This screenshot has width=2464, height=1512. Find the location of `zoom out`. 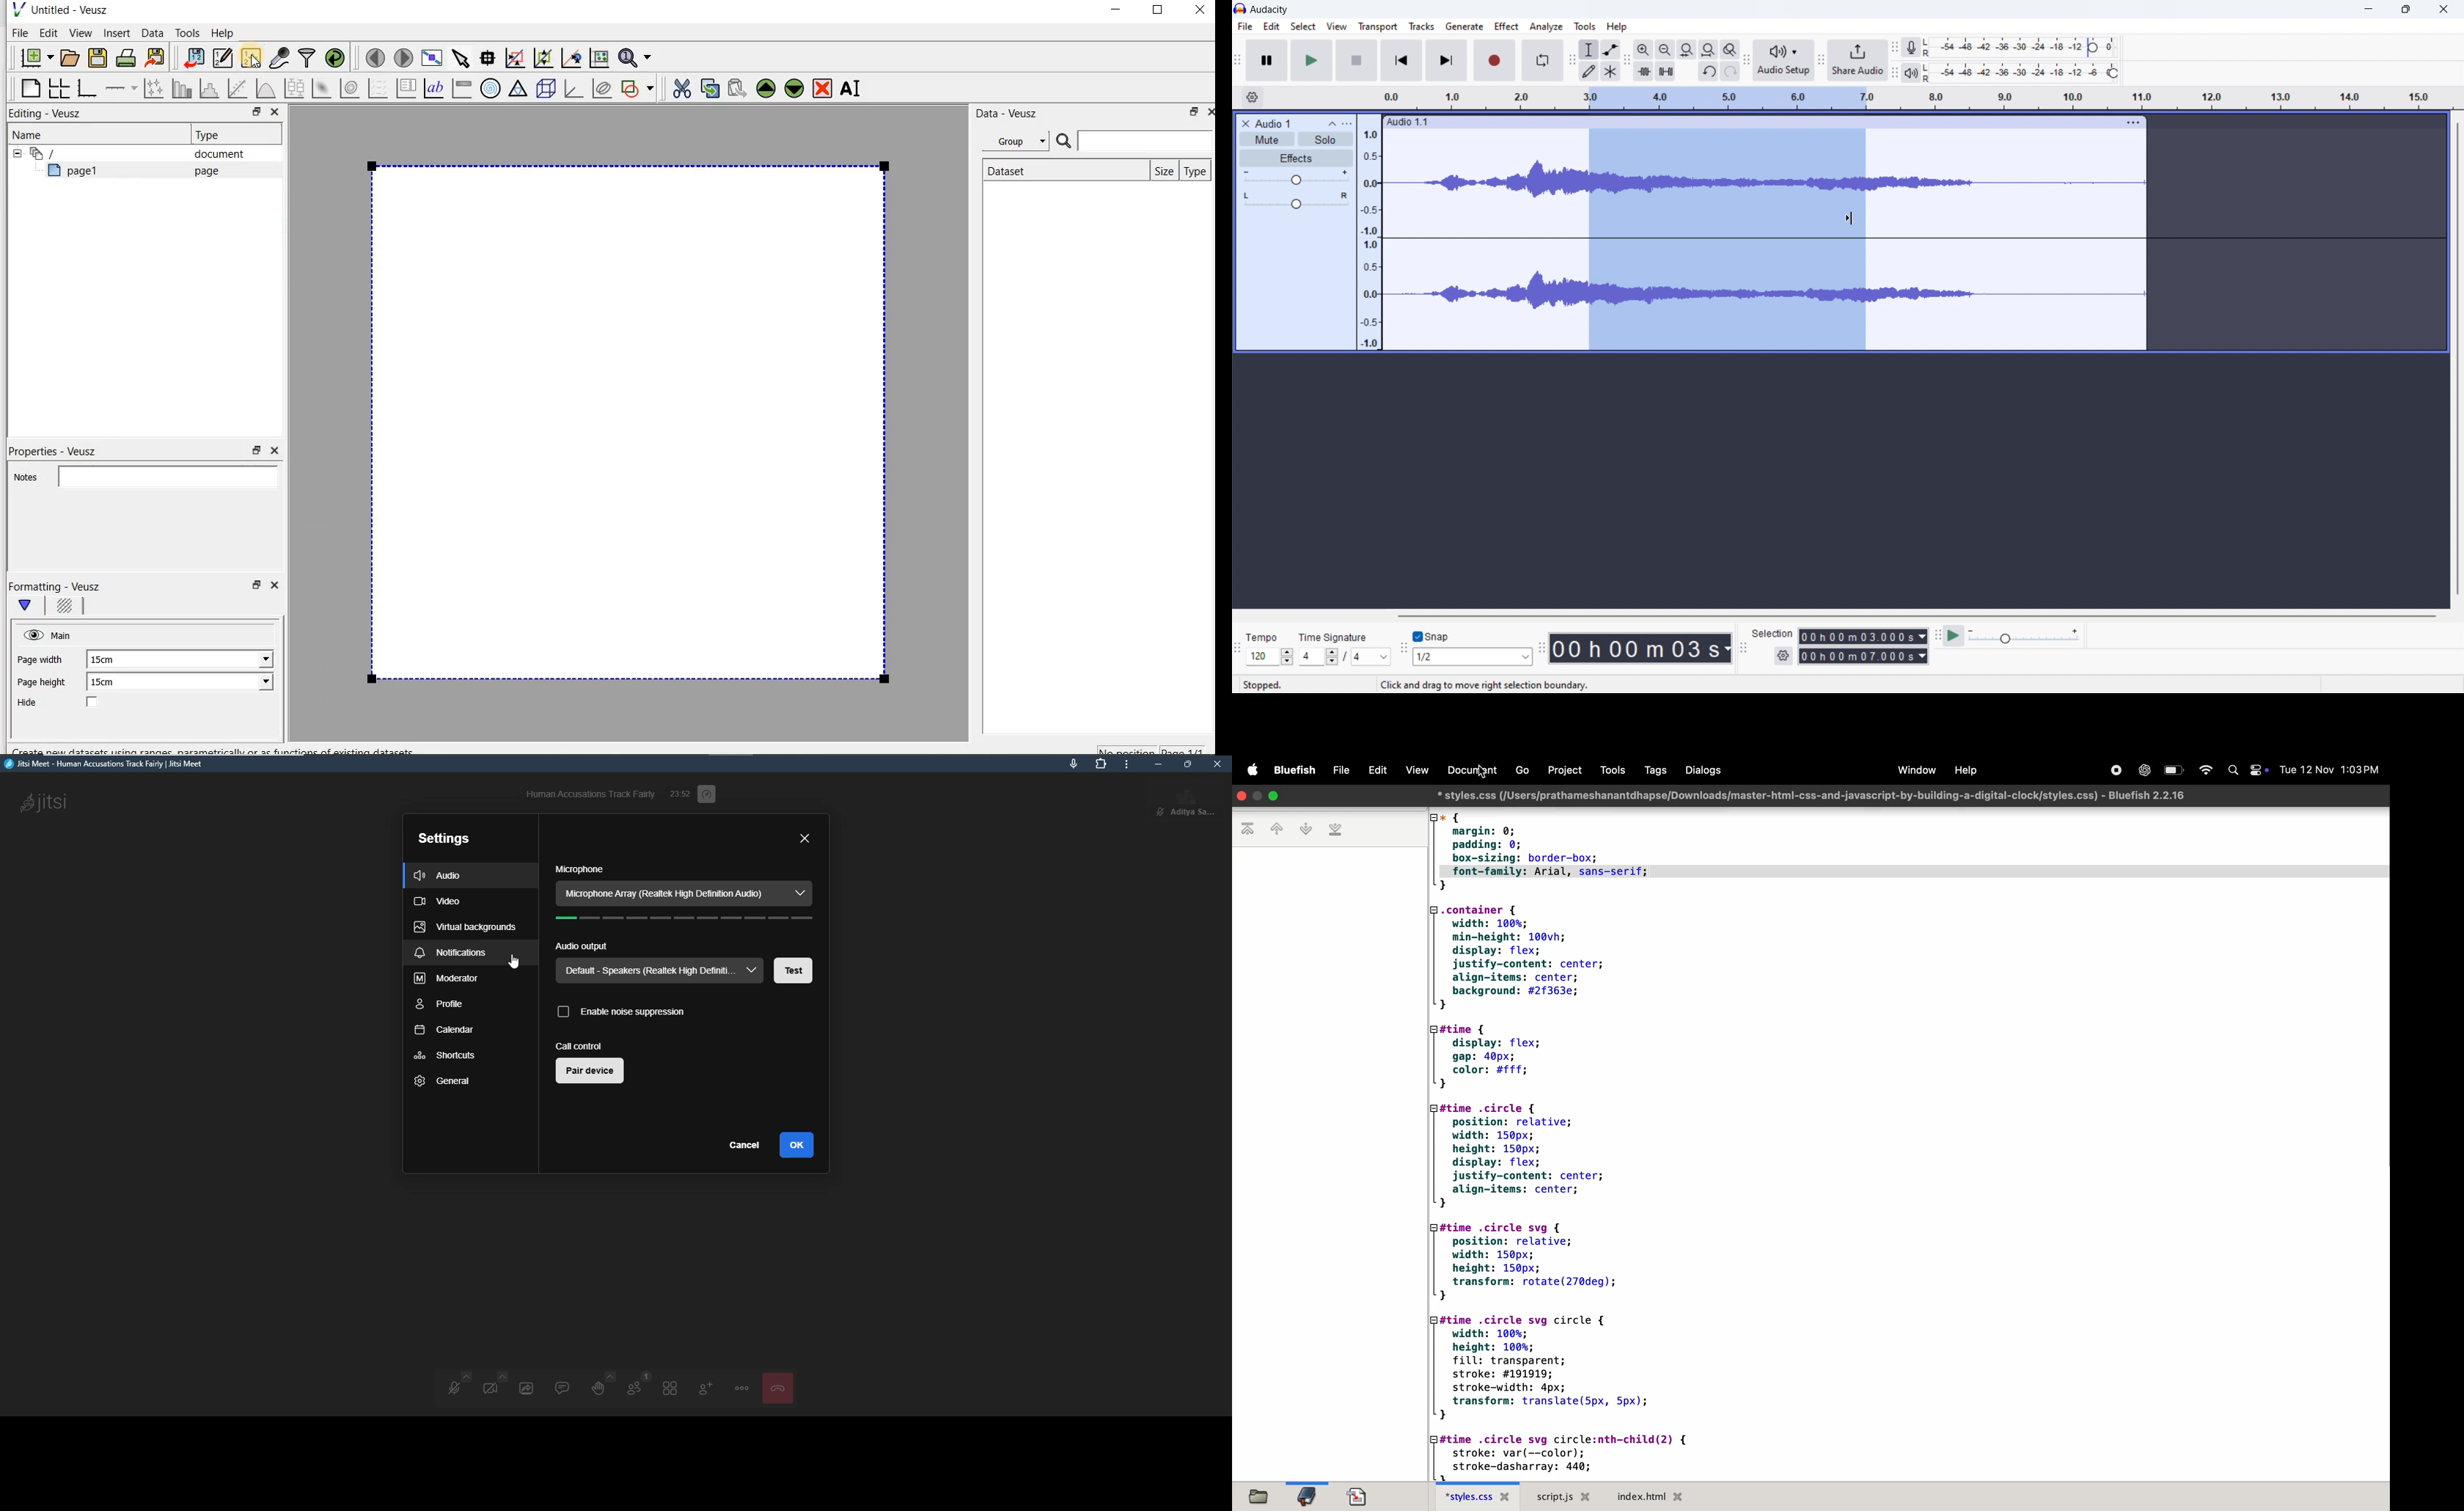

zoom out is located at coordinates (1664, 49).